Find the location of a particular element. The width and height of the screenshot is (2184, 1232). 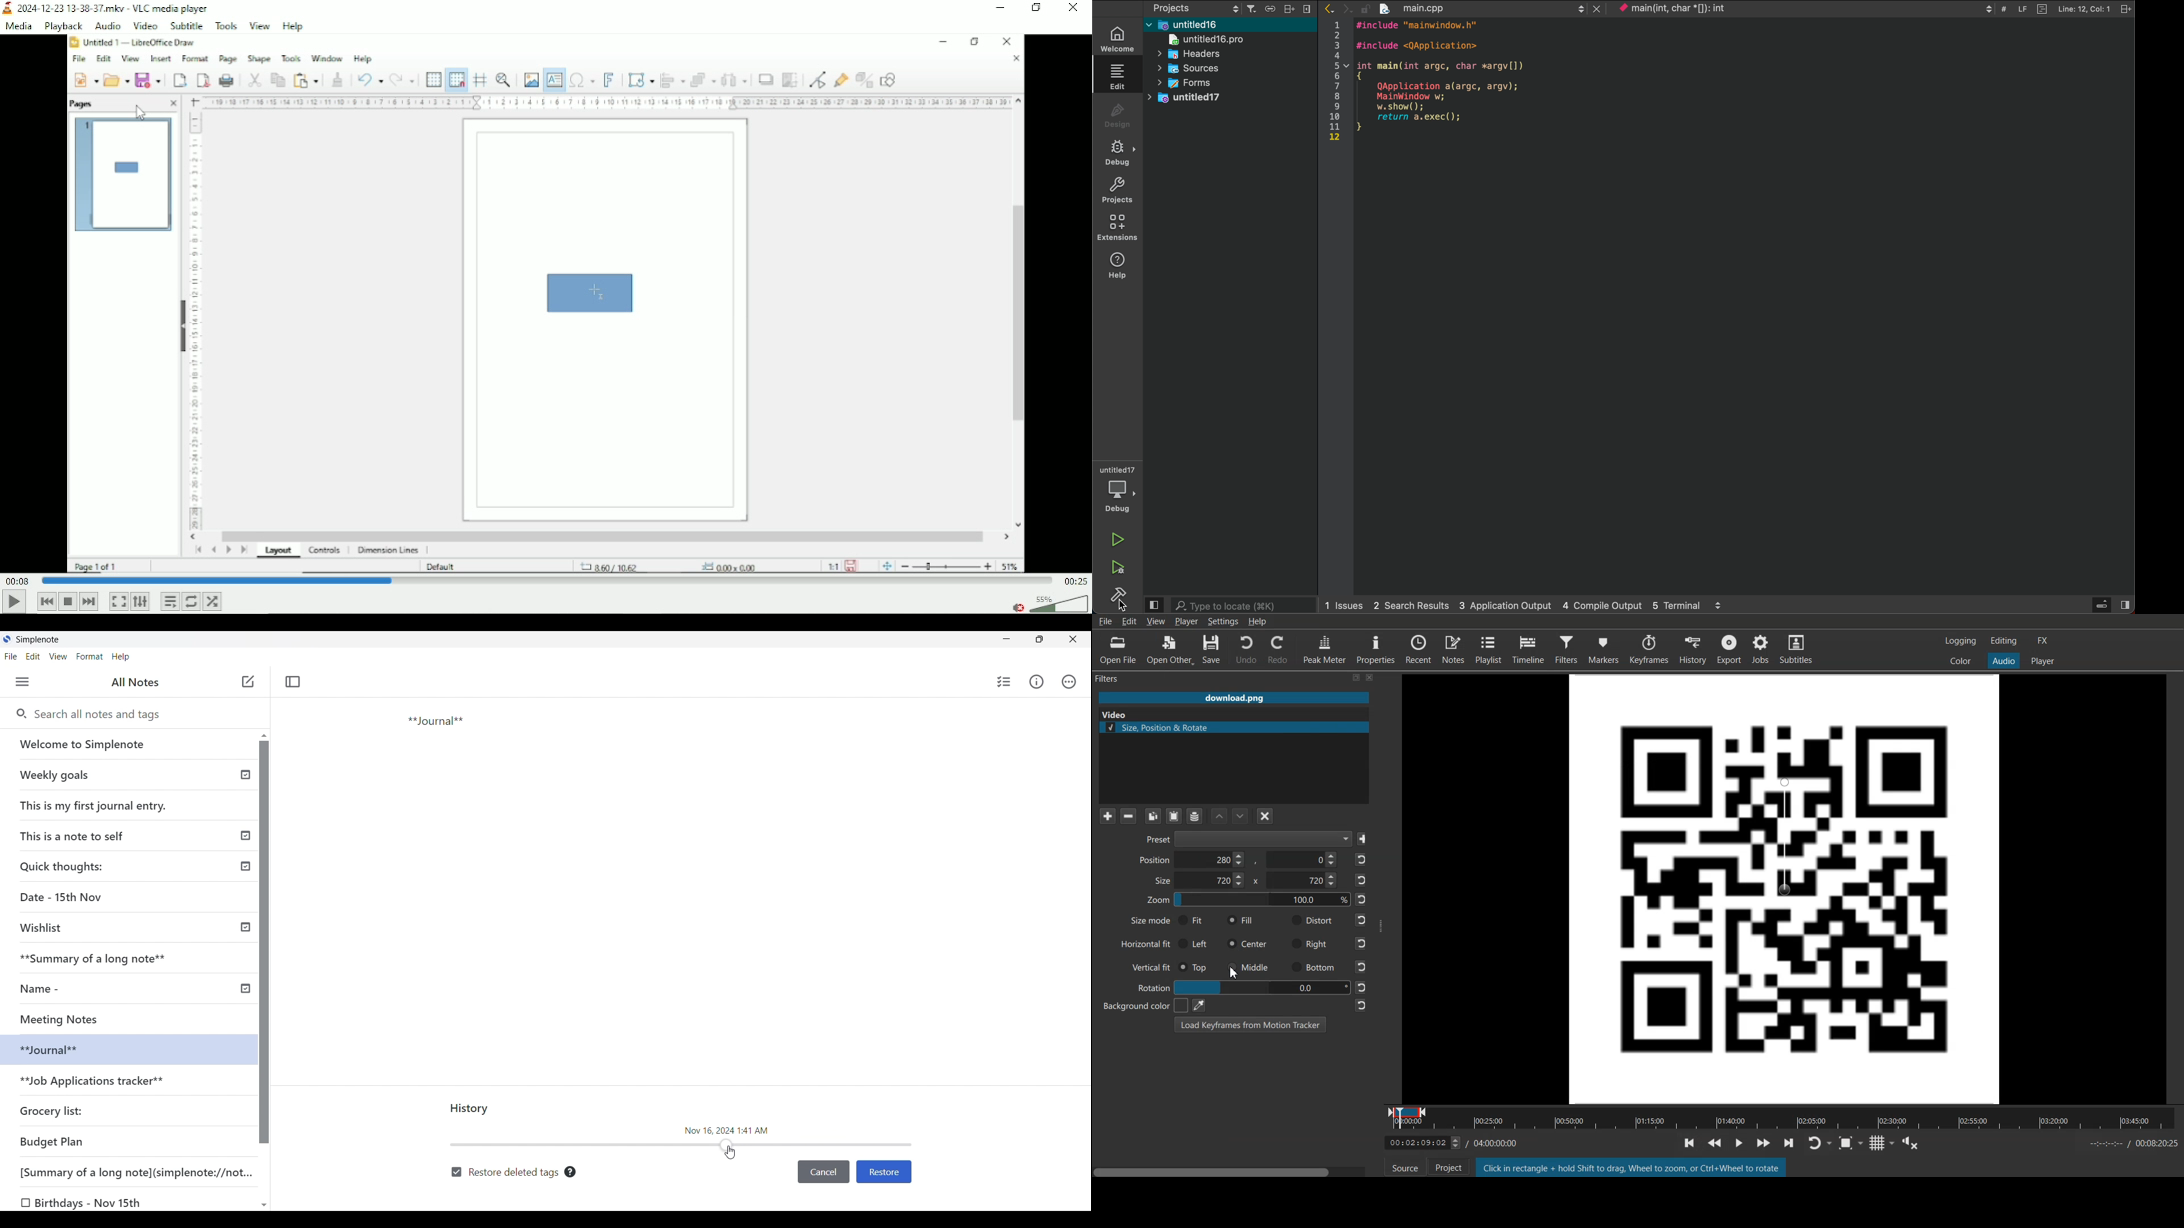

Name - is located at coordinates (43, 989).